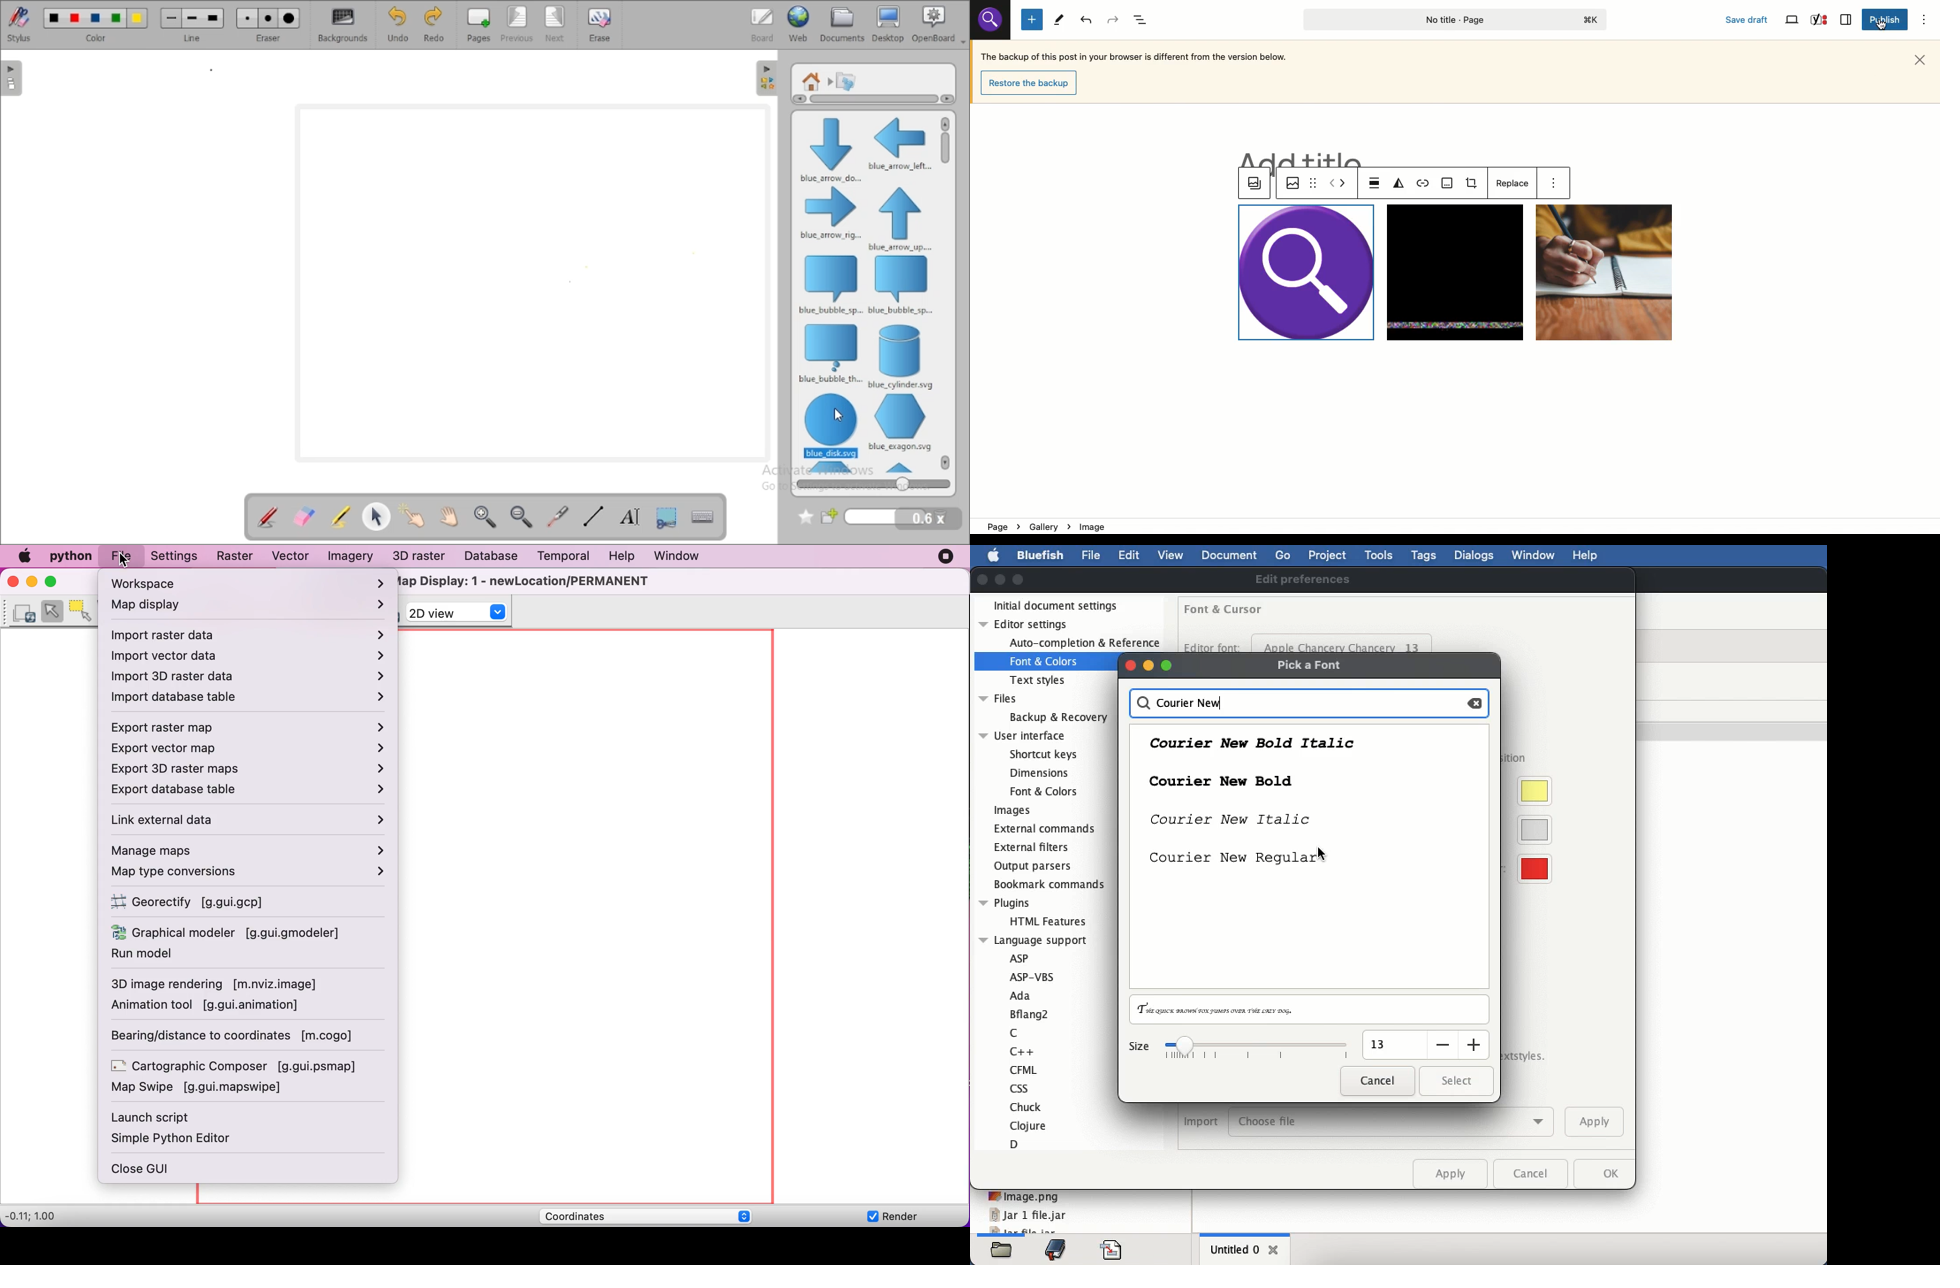 The height and width of the screenshot is (1288, 1960). What do you see at coordinates (939, 24) in the screenshot?
I see `openboard` at bounding box center [939, 24].